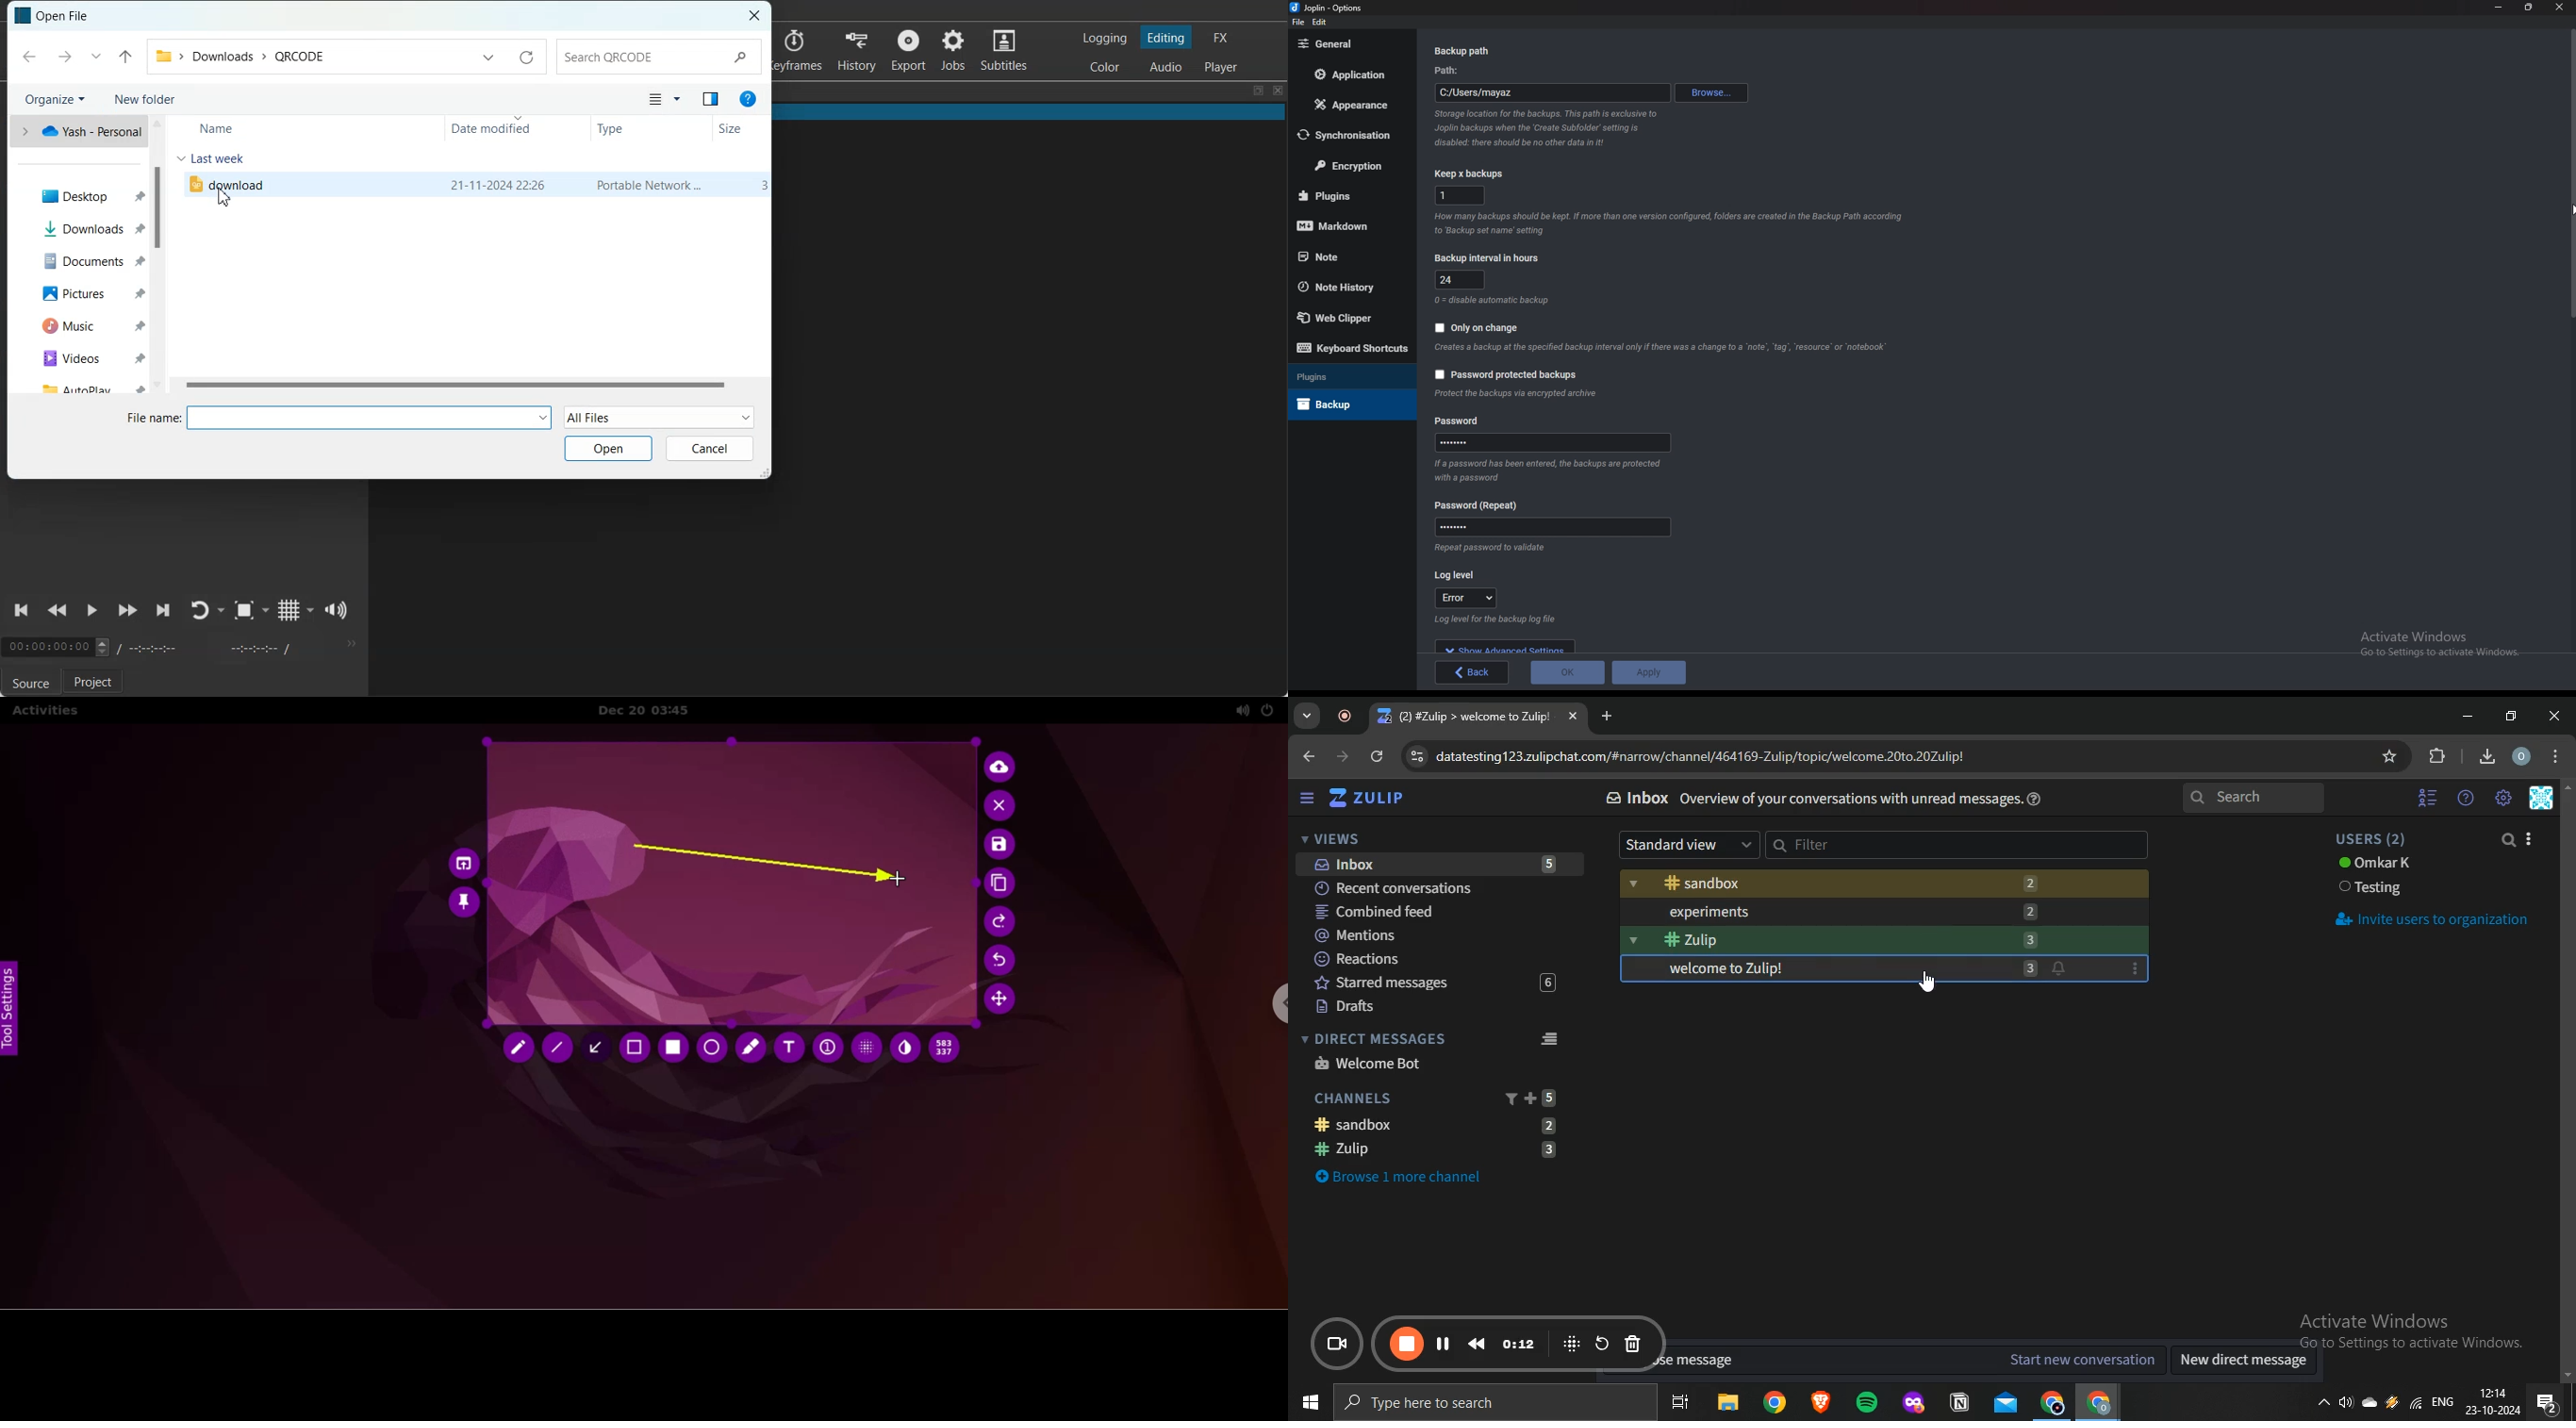  I want to click on Search Bar, so click(662, 56).